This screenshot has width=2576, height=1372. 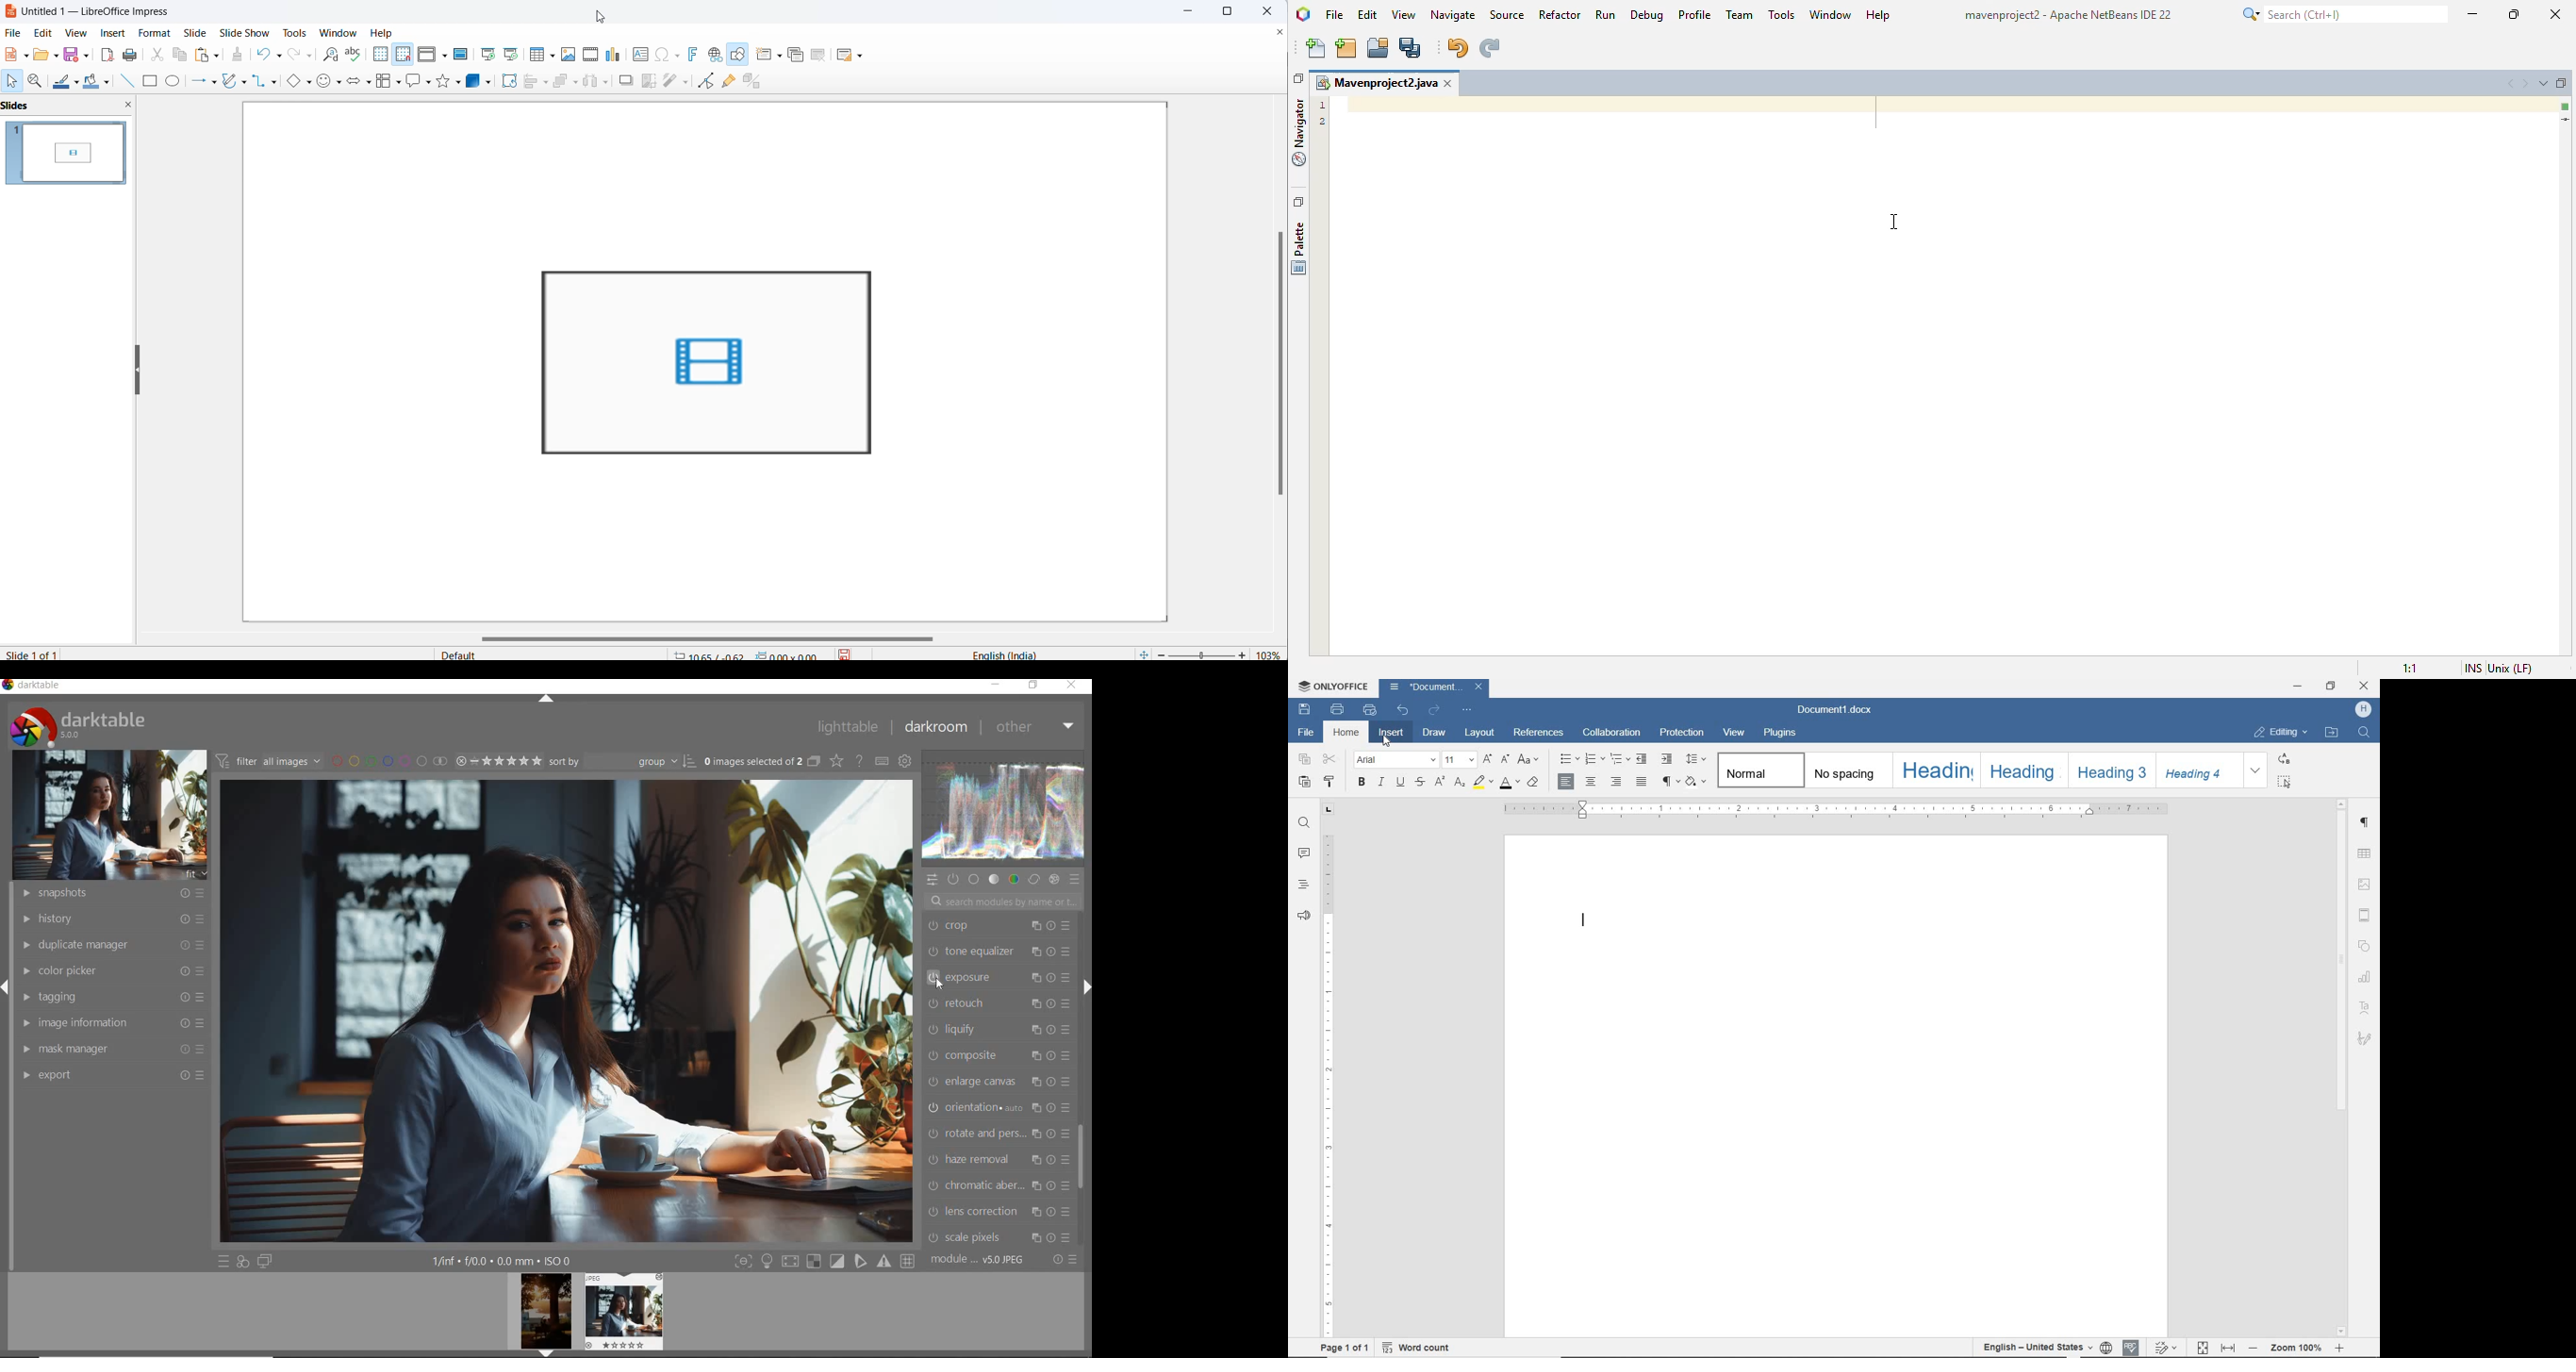 I want to click on horizontal scroll bar, so click(x=706, y=637).